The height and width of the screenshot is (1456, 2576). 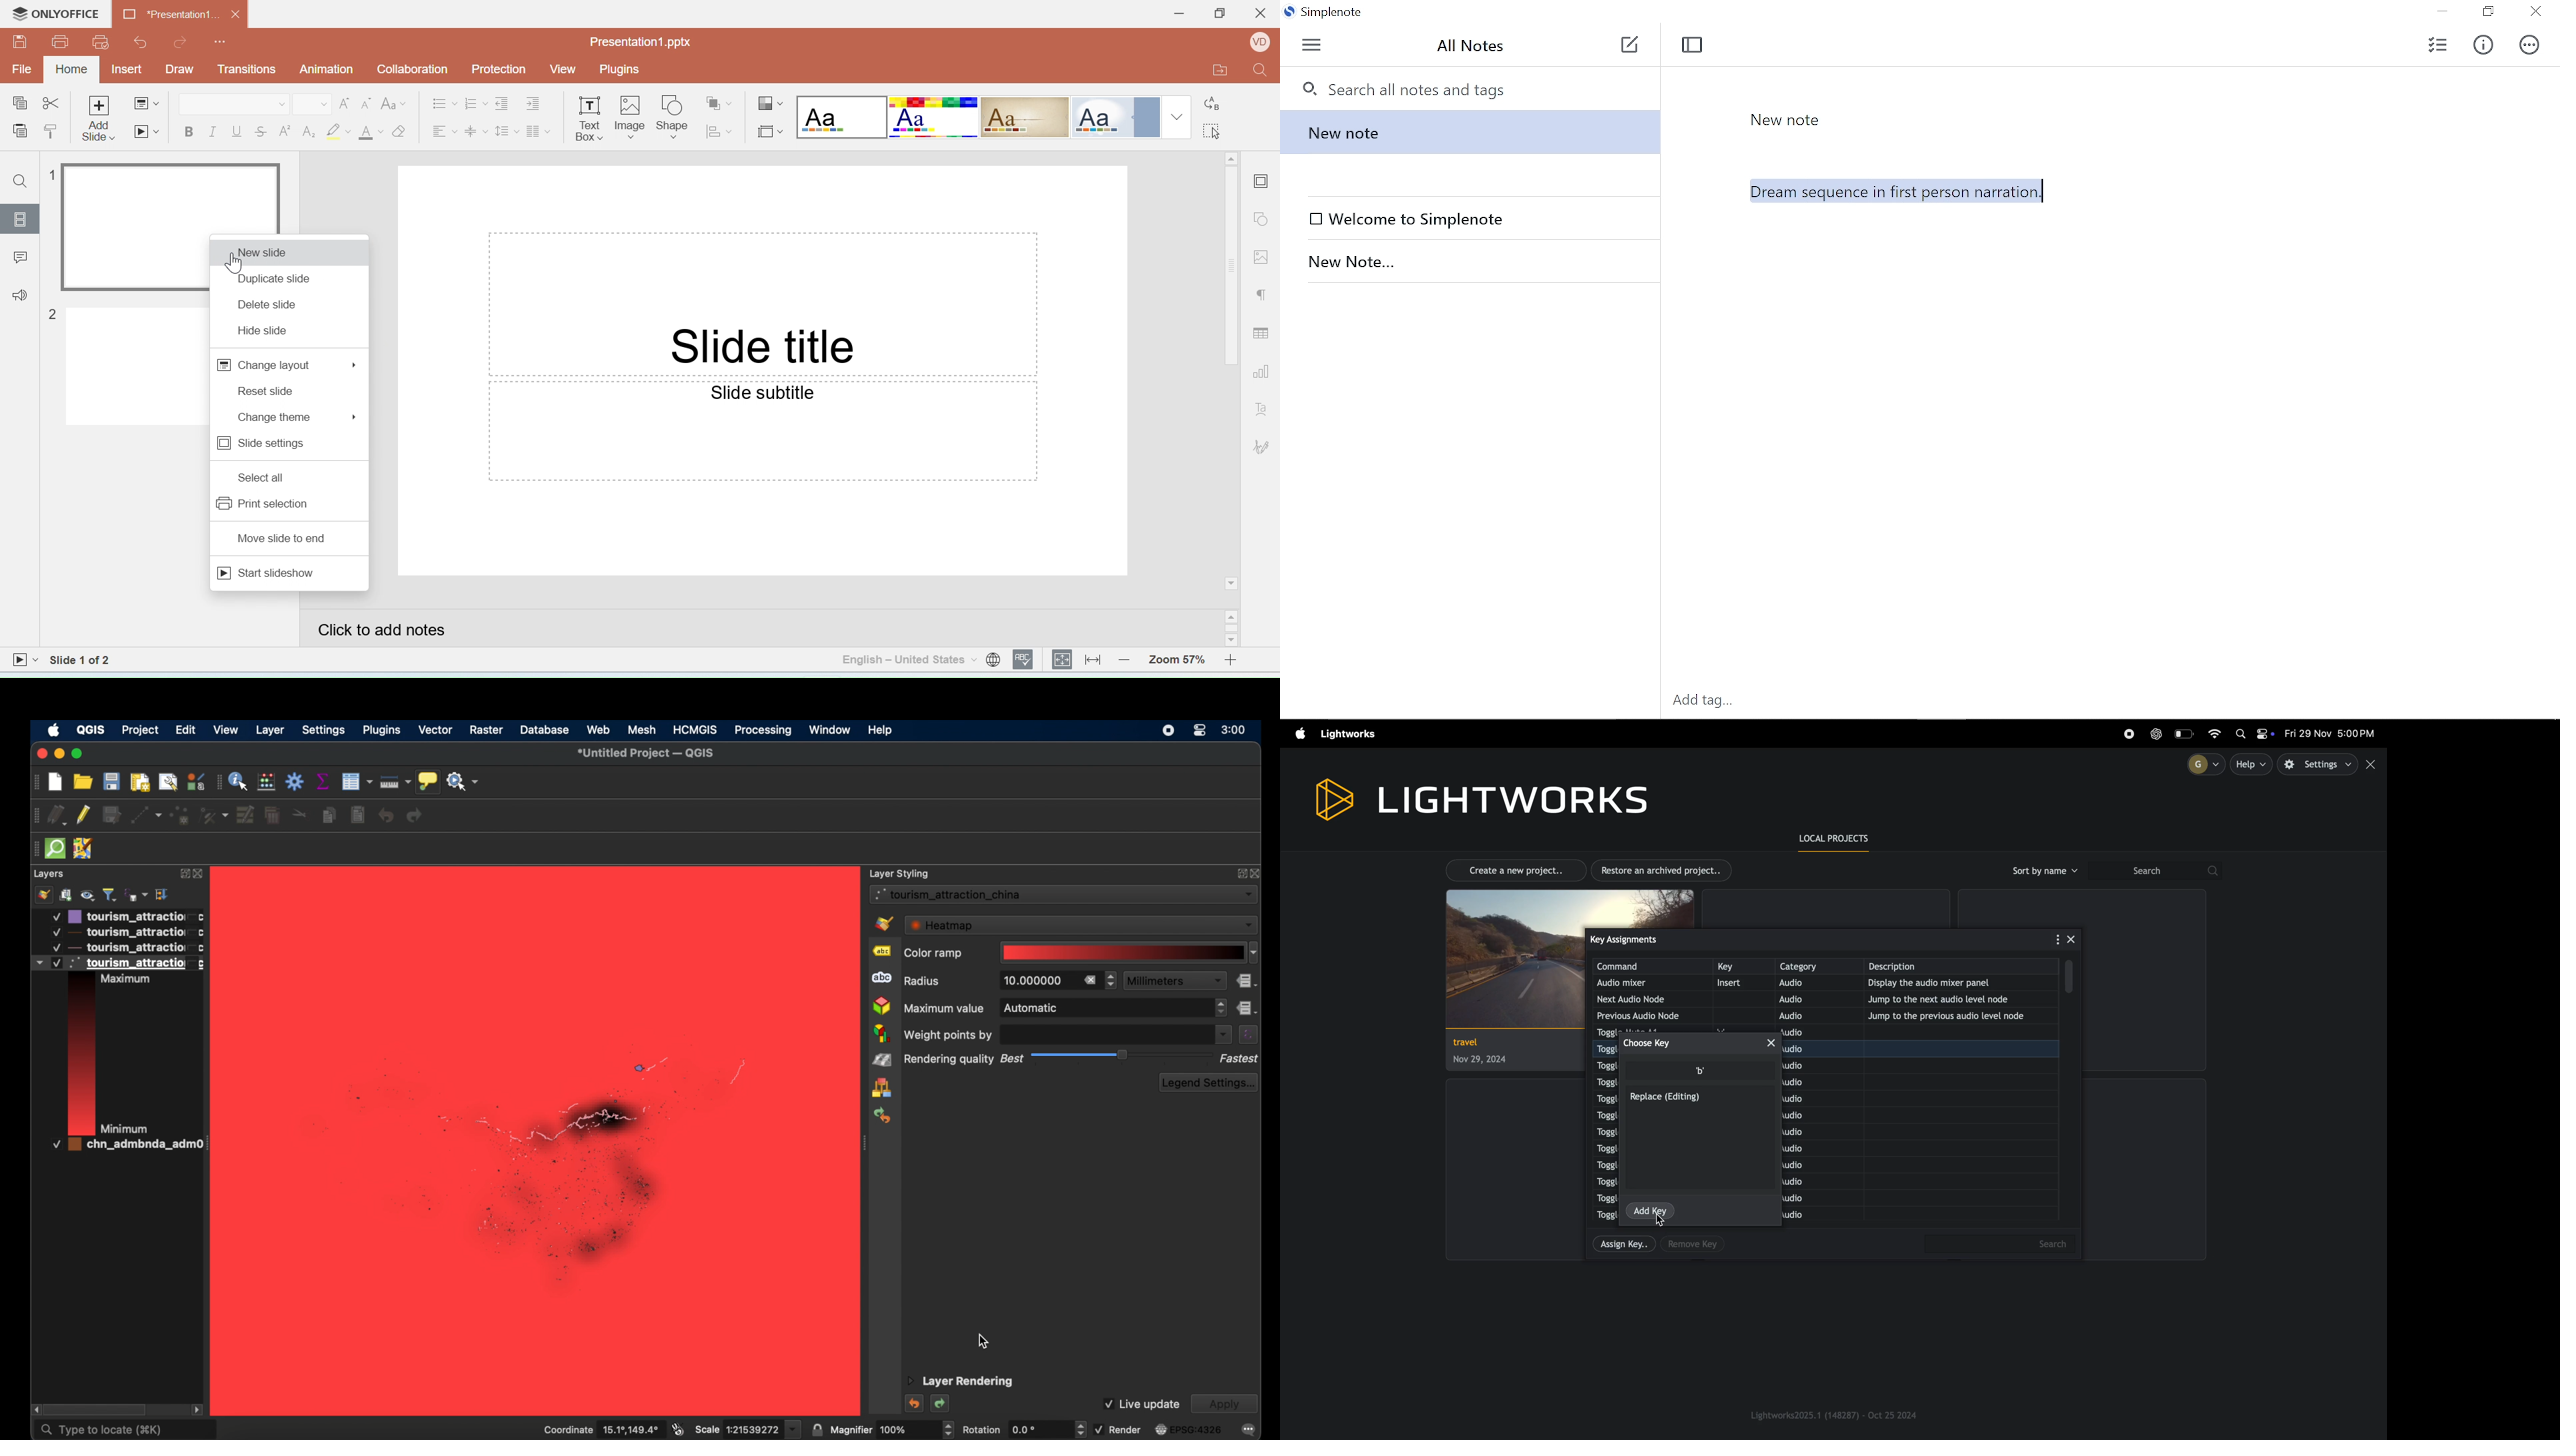 I want to click on layer 1, so click(x=127, y=916).